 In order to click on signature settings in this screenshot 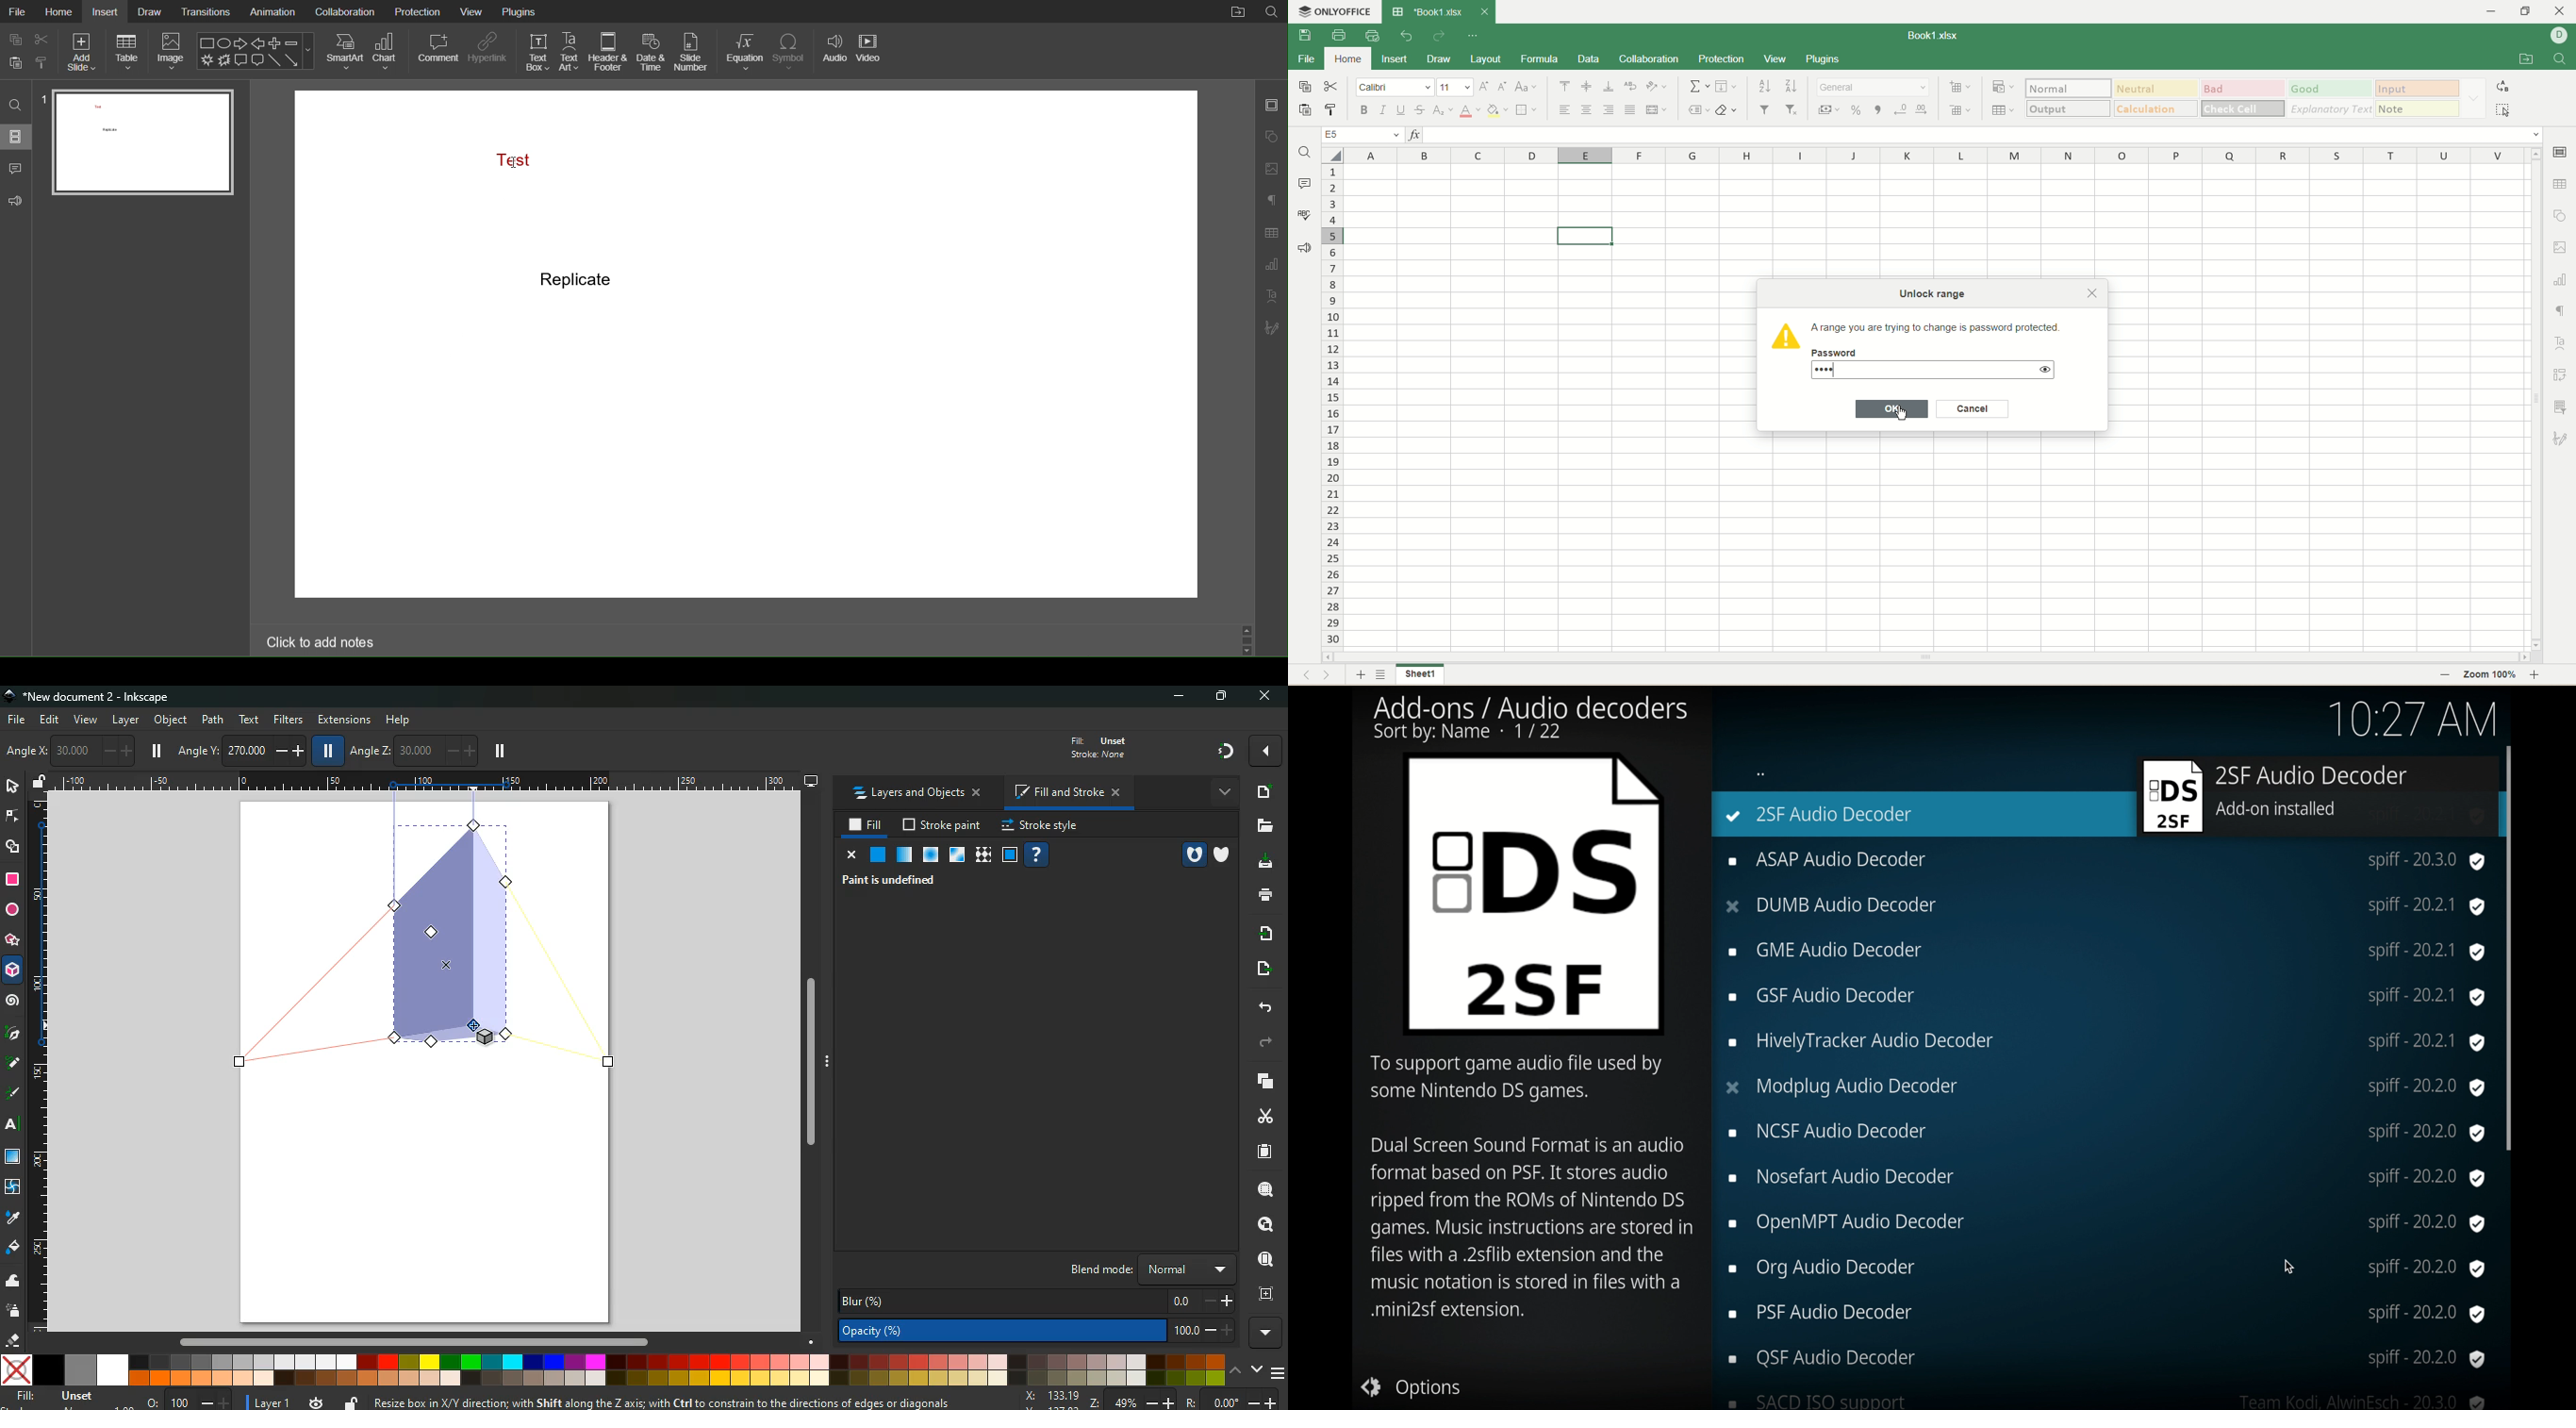, I will do `click(2561, 439)`.